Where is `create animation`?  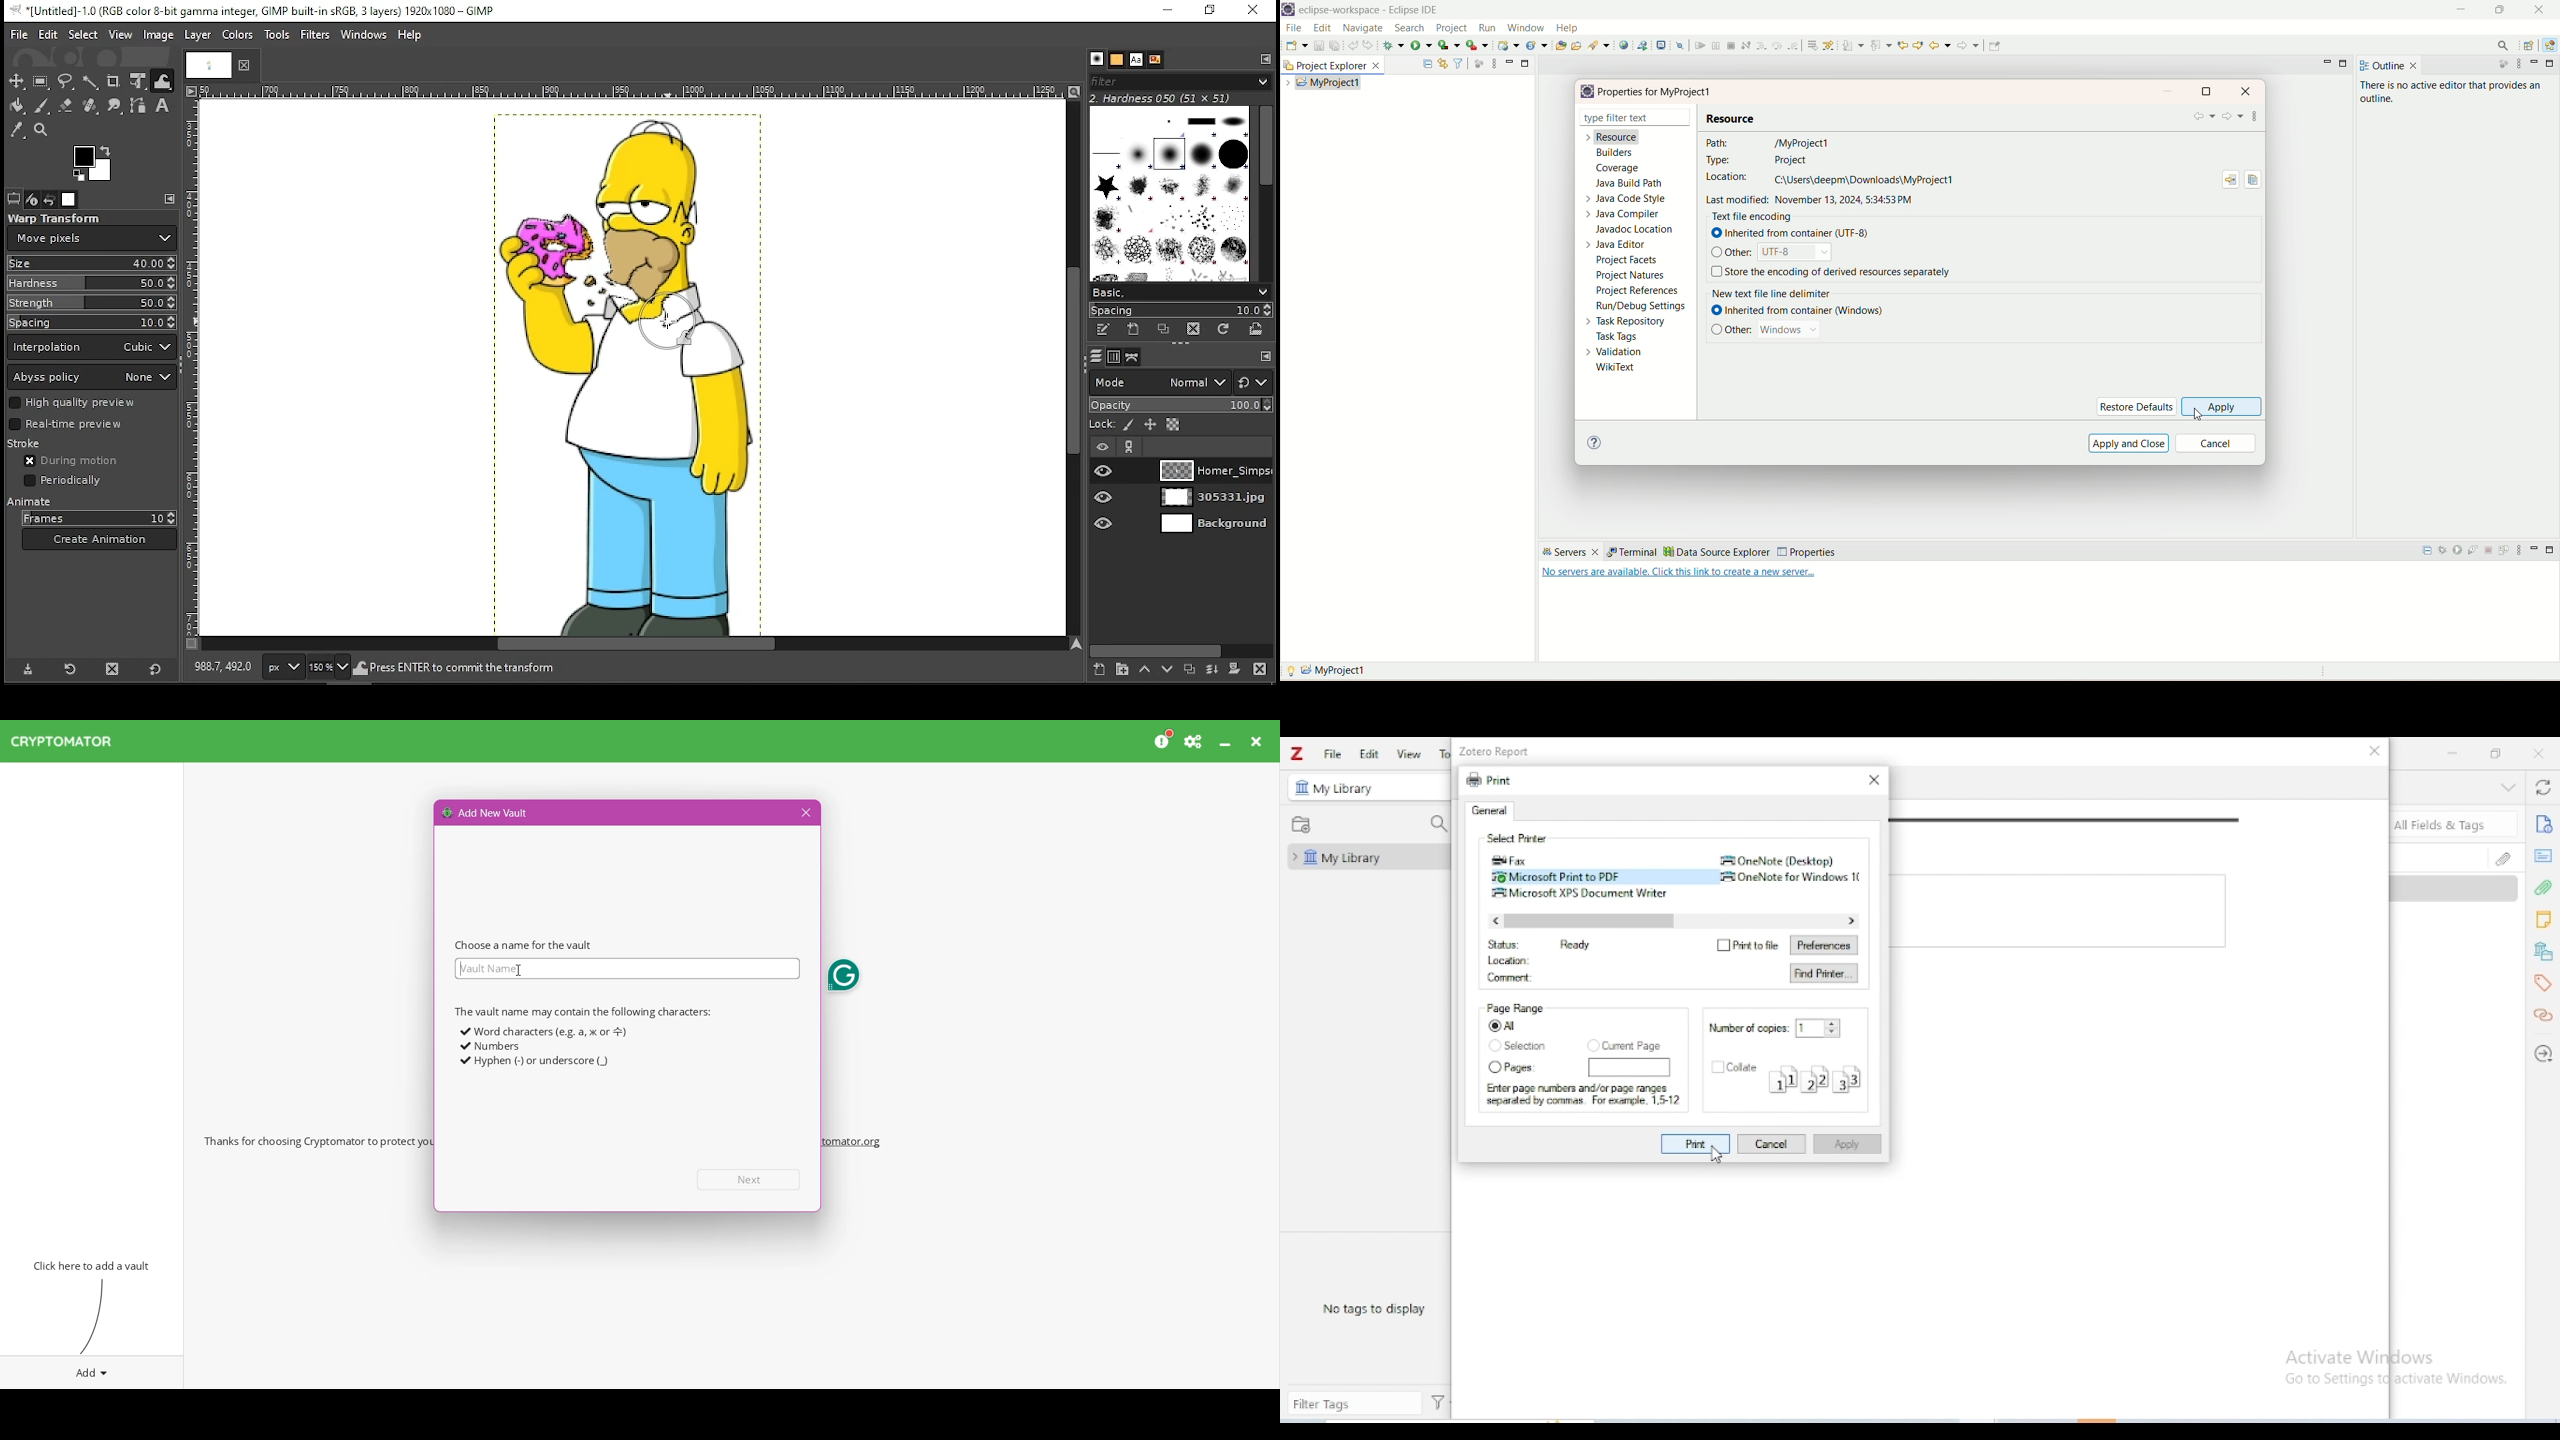
create animation is located at coordinates (98, 538).